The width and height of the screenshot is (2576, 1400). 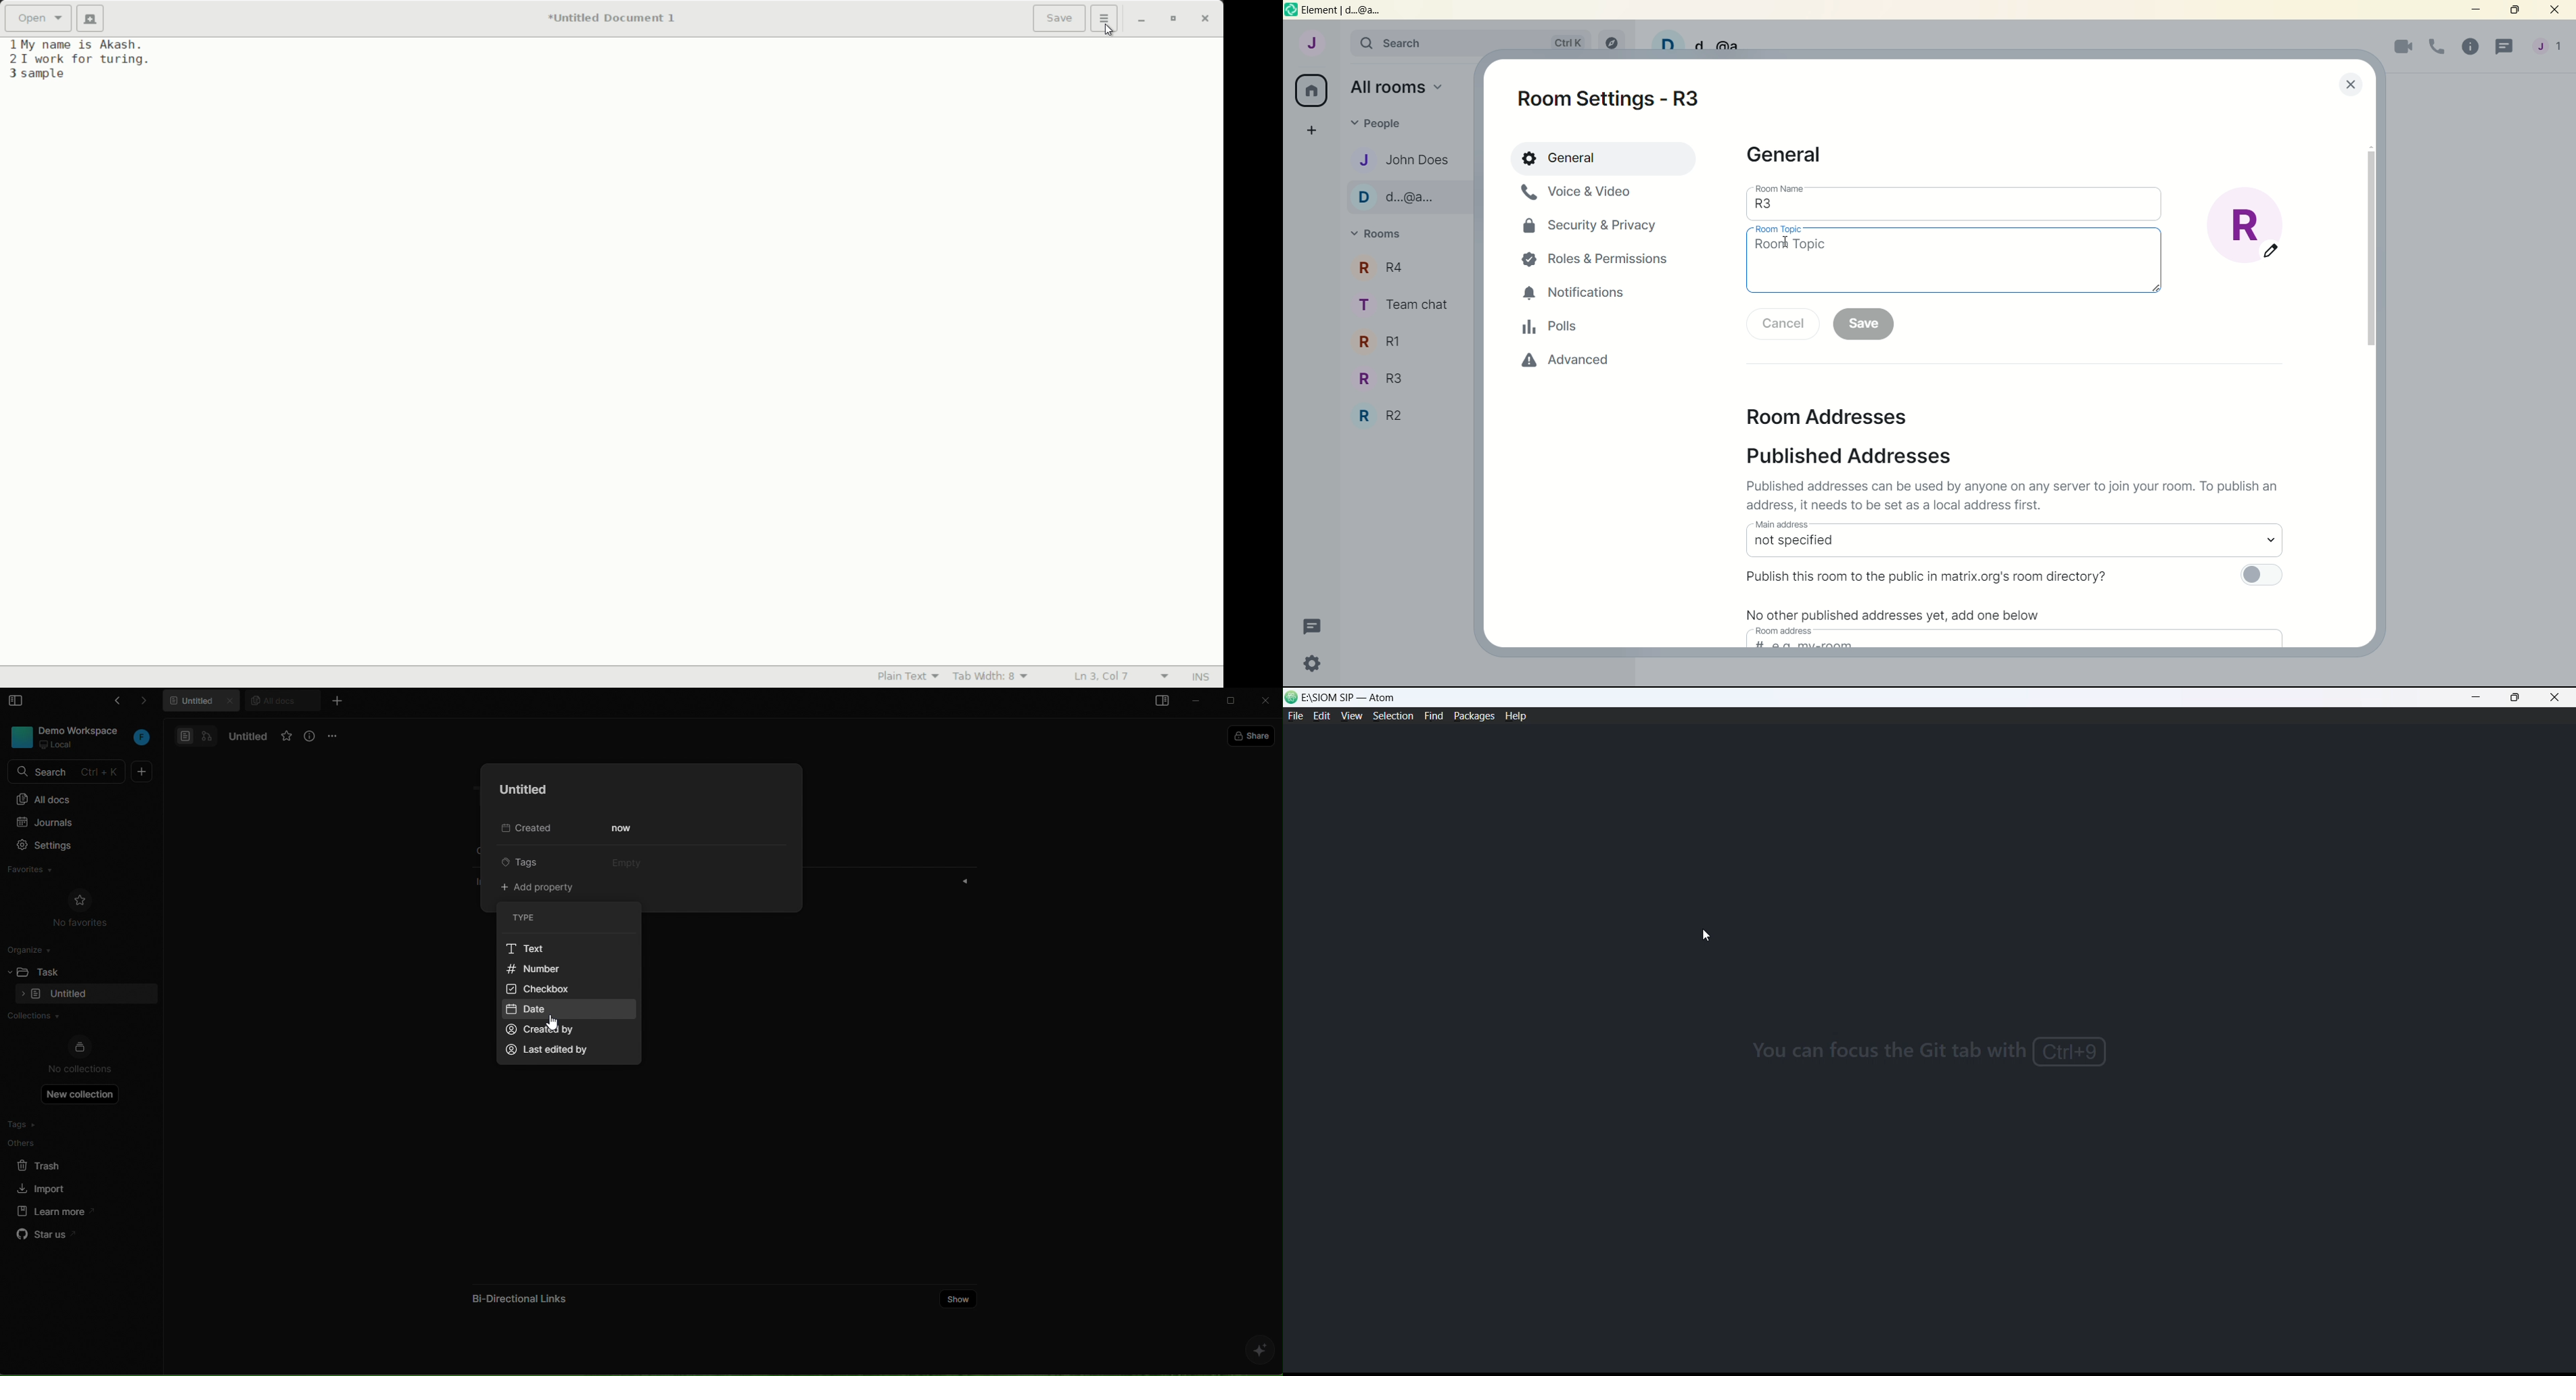 I want to click on create a space, so click(x=1310, y=129).